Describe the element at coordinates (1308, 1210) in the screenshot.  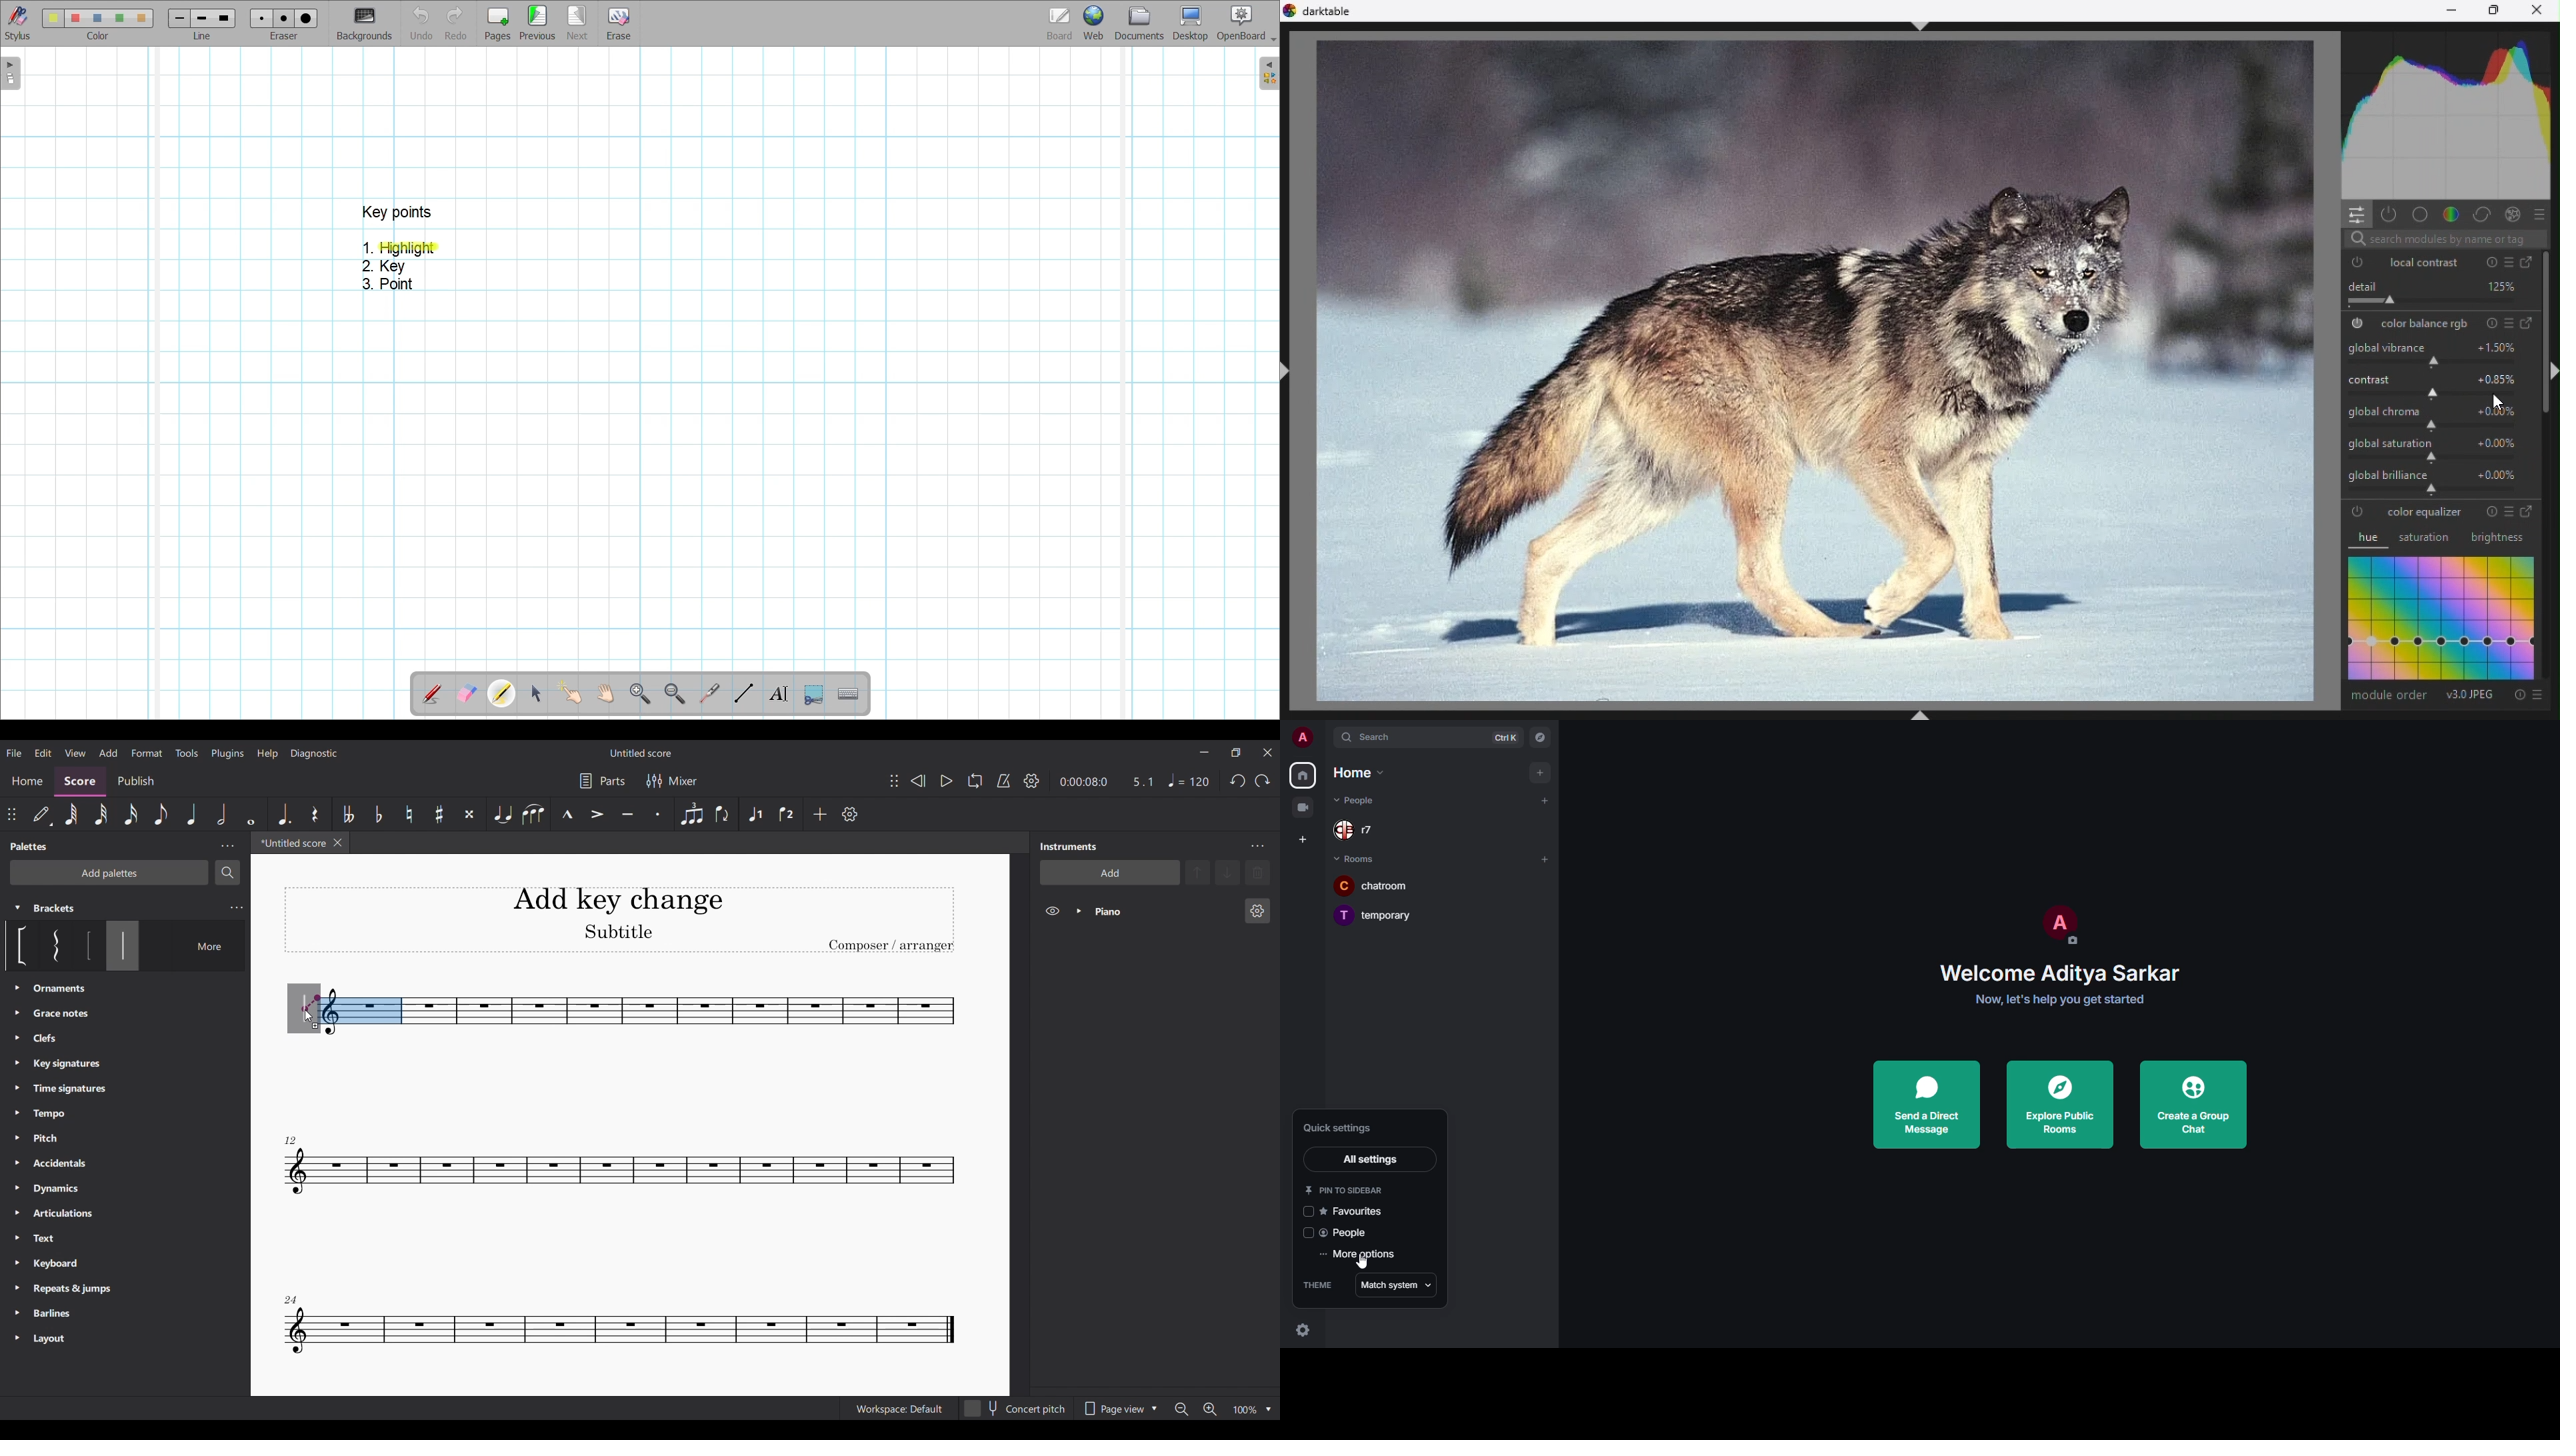
I see `click to enable` at that location.